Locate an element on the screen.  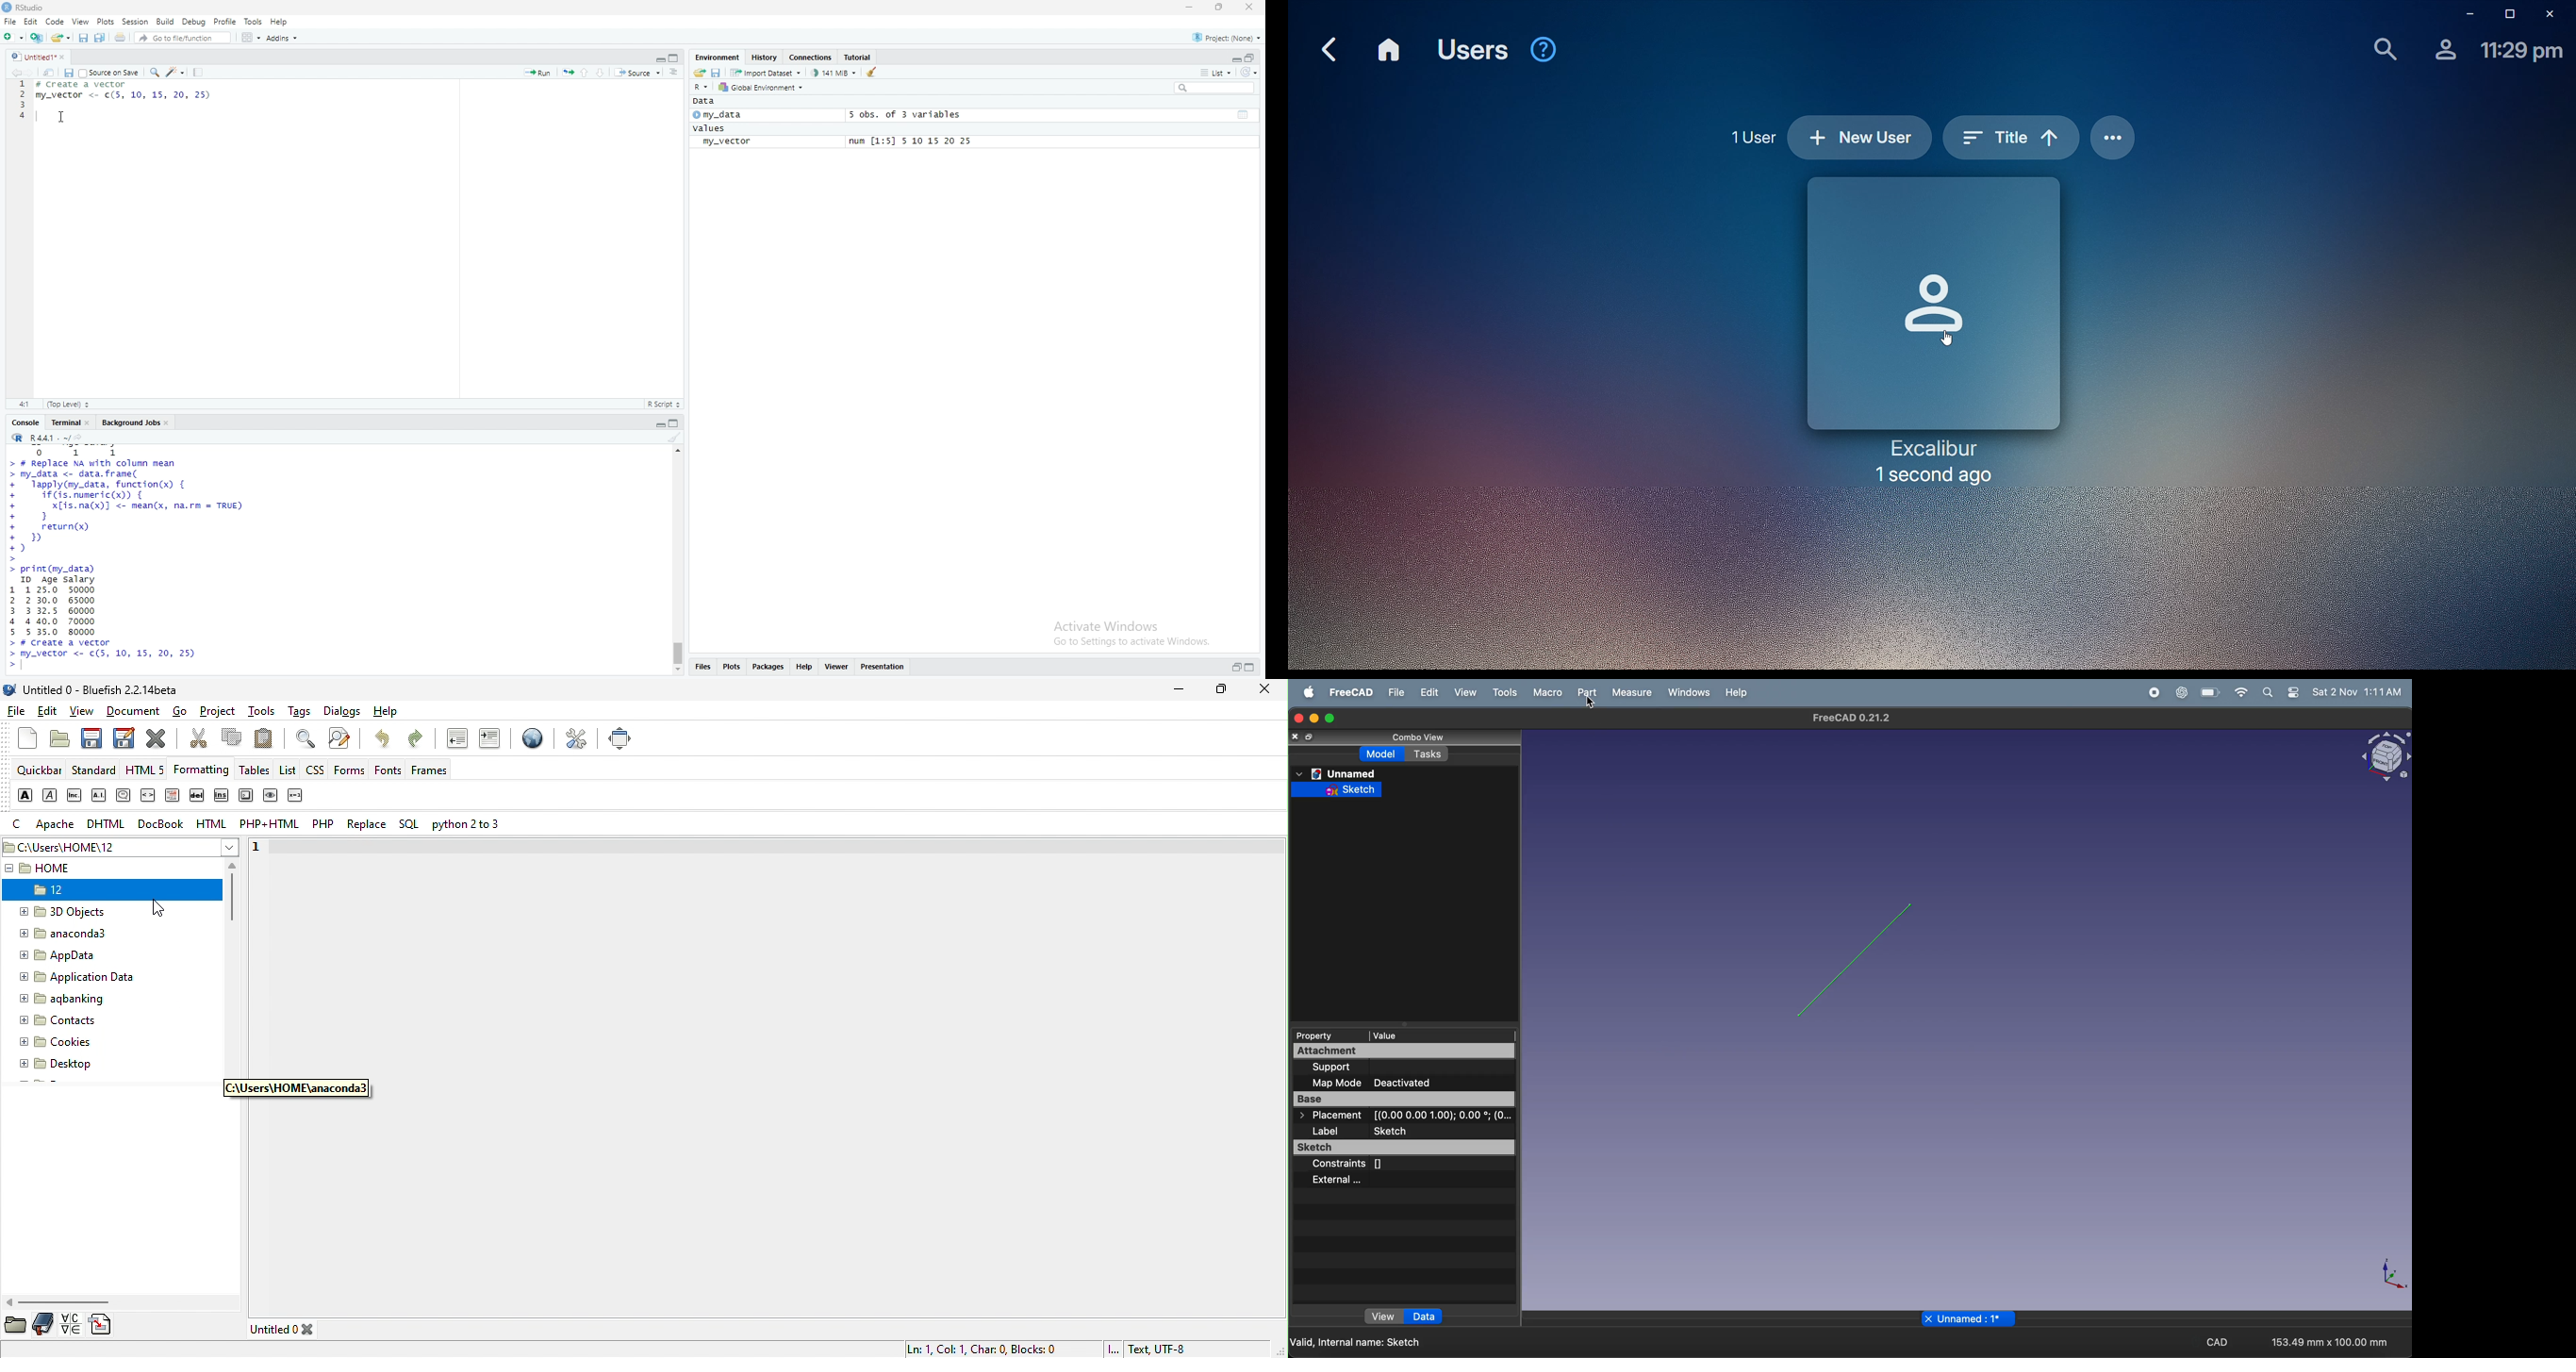
4:1 is located at coordinates (23, 405).